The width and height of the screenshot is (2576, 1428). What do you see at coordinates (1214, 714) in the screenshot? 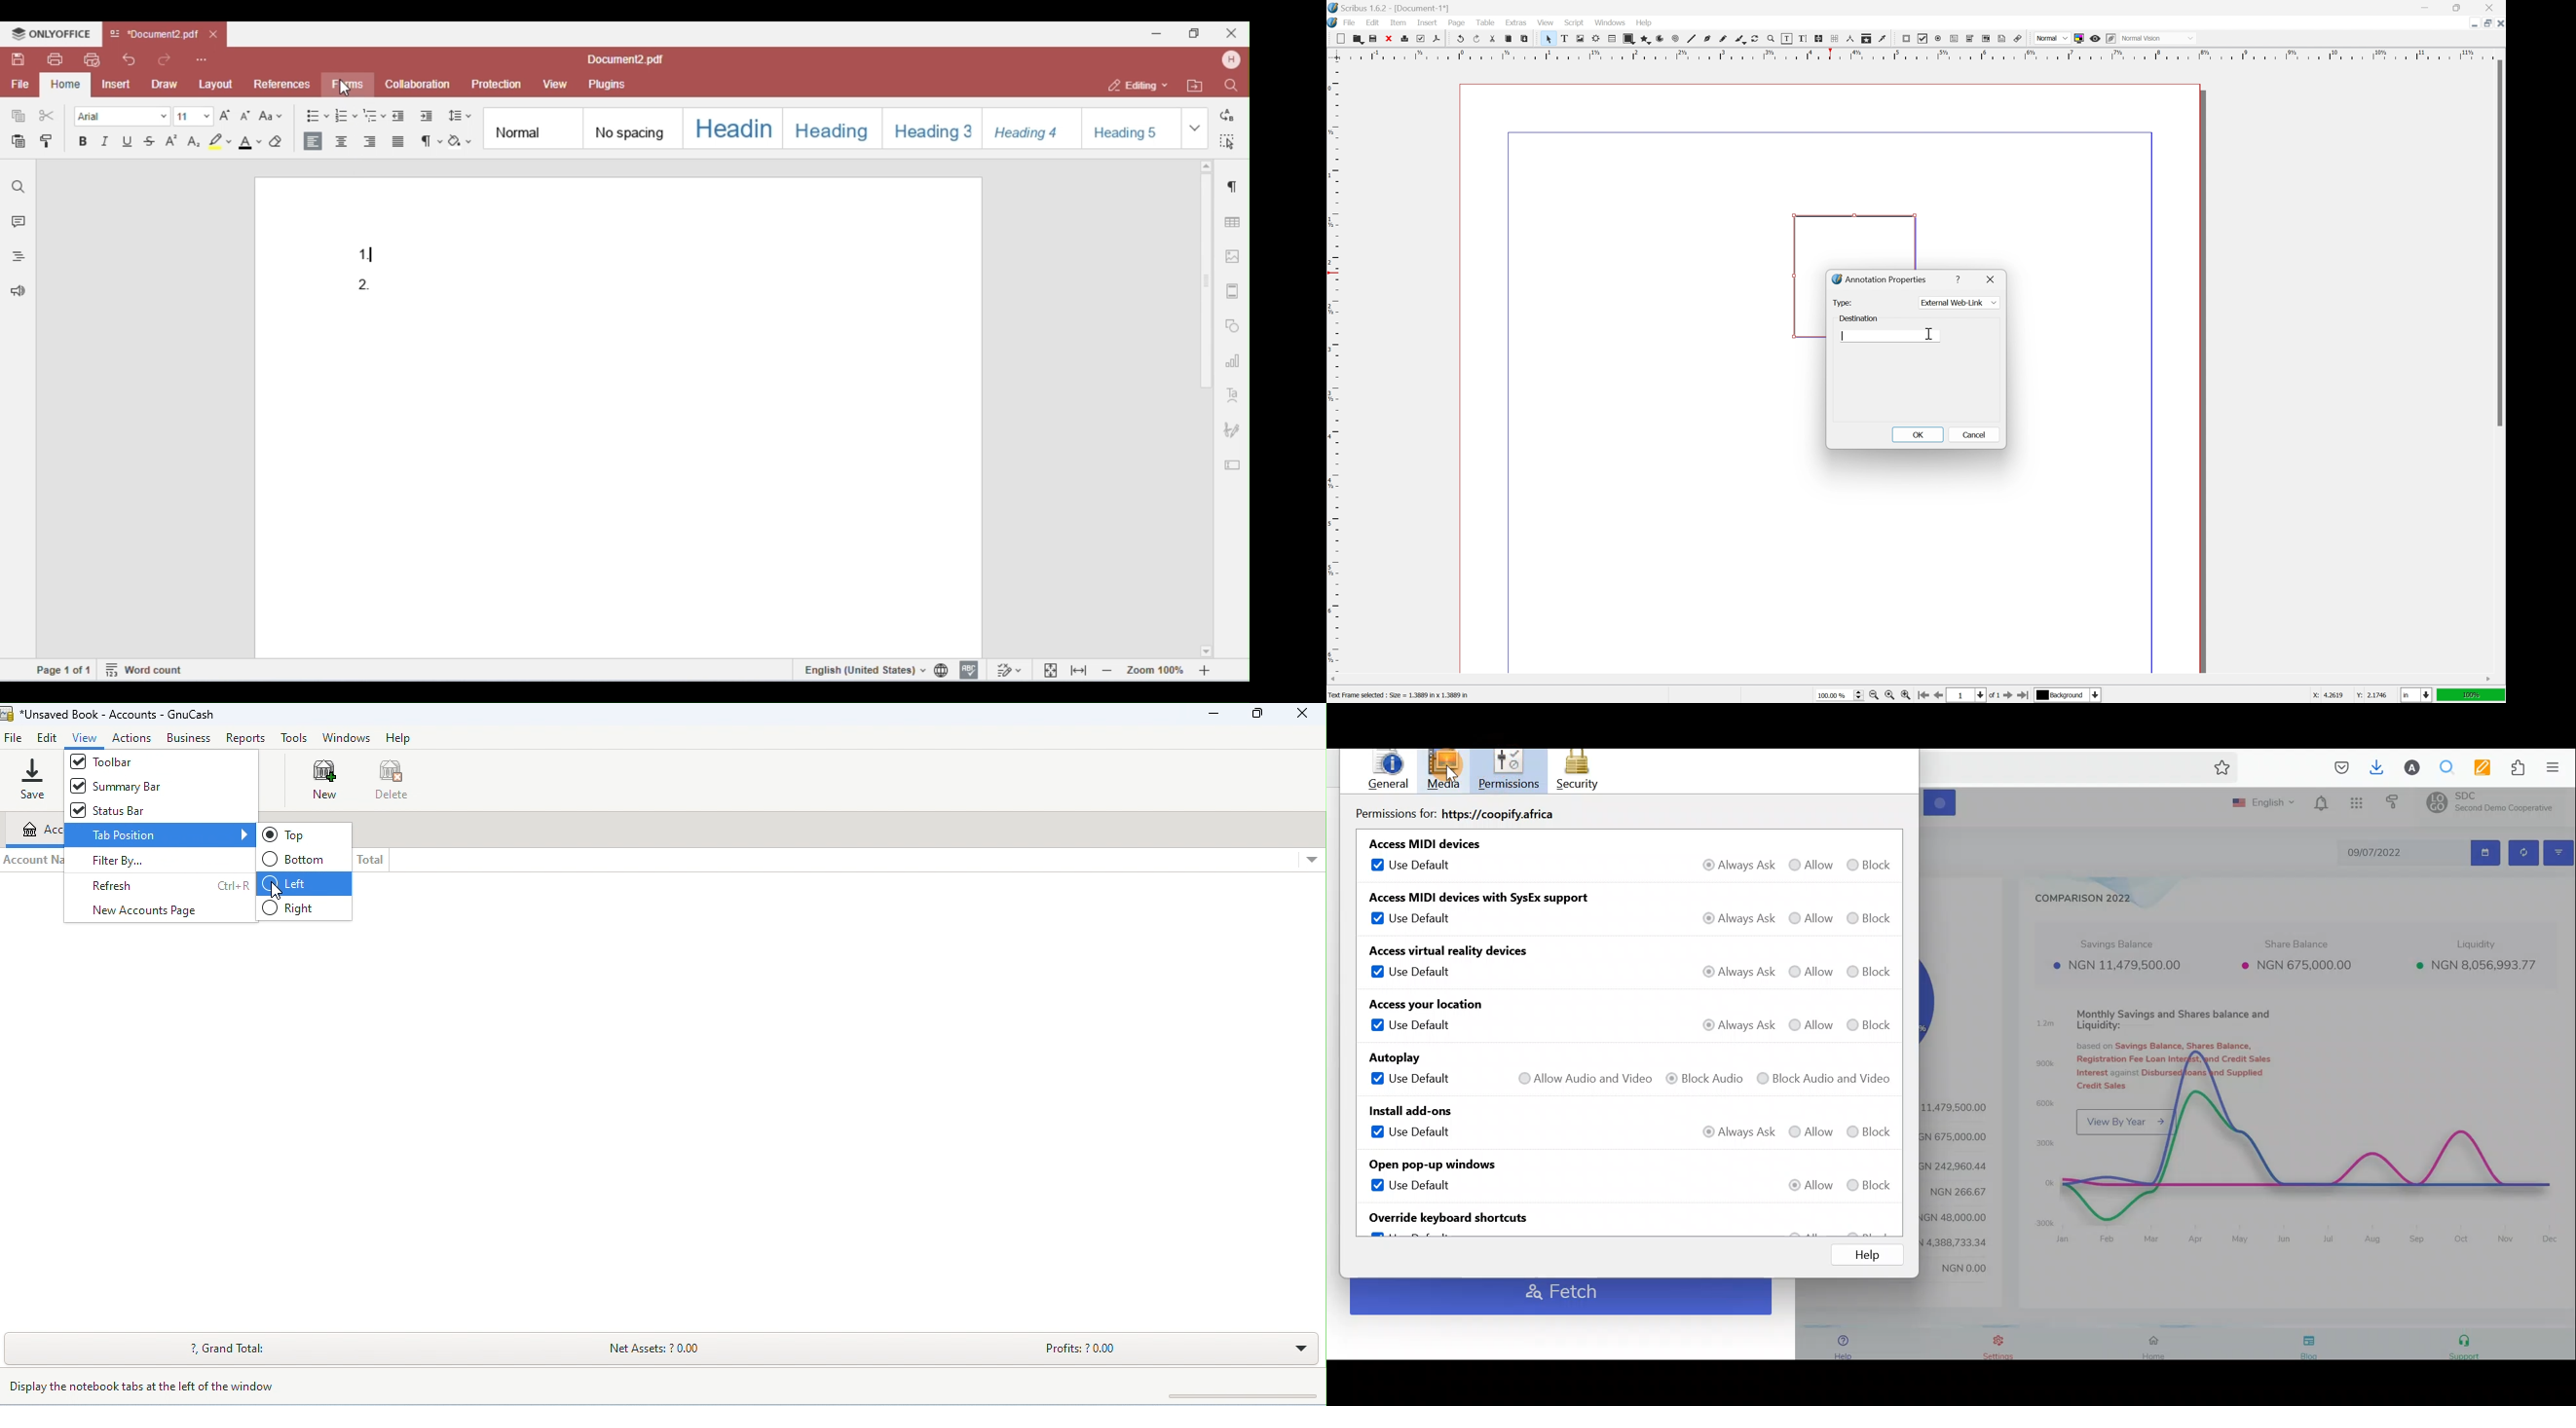
I see `minimize` at bounding box center [1214, 714].